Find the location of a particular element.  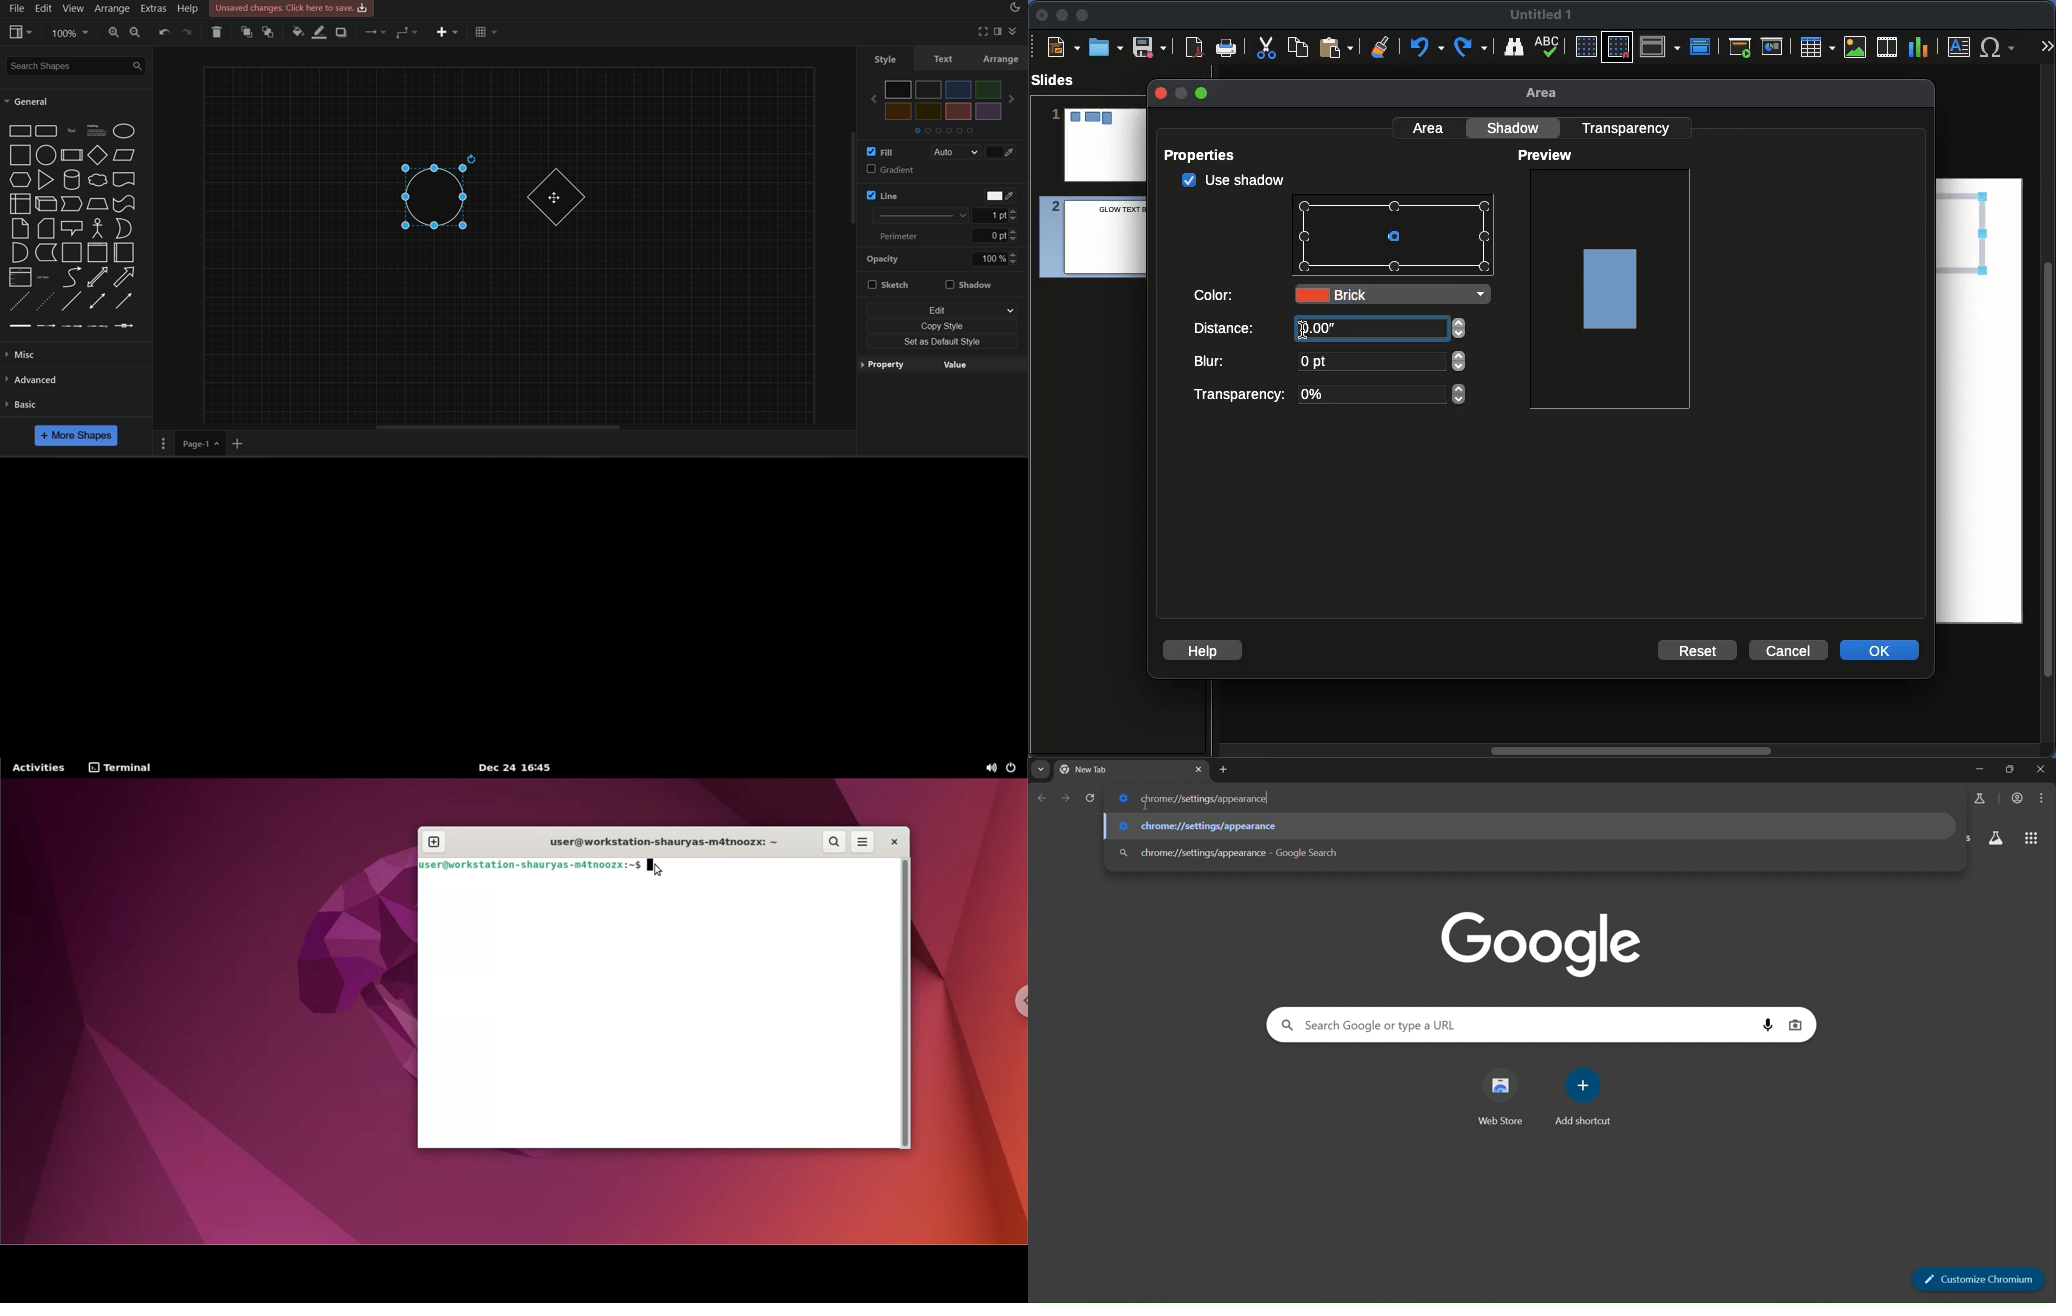

Container is located at coordinates (72, 253).